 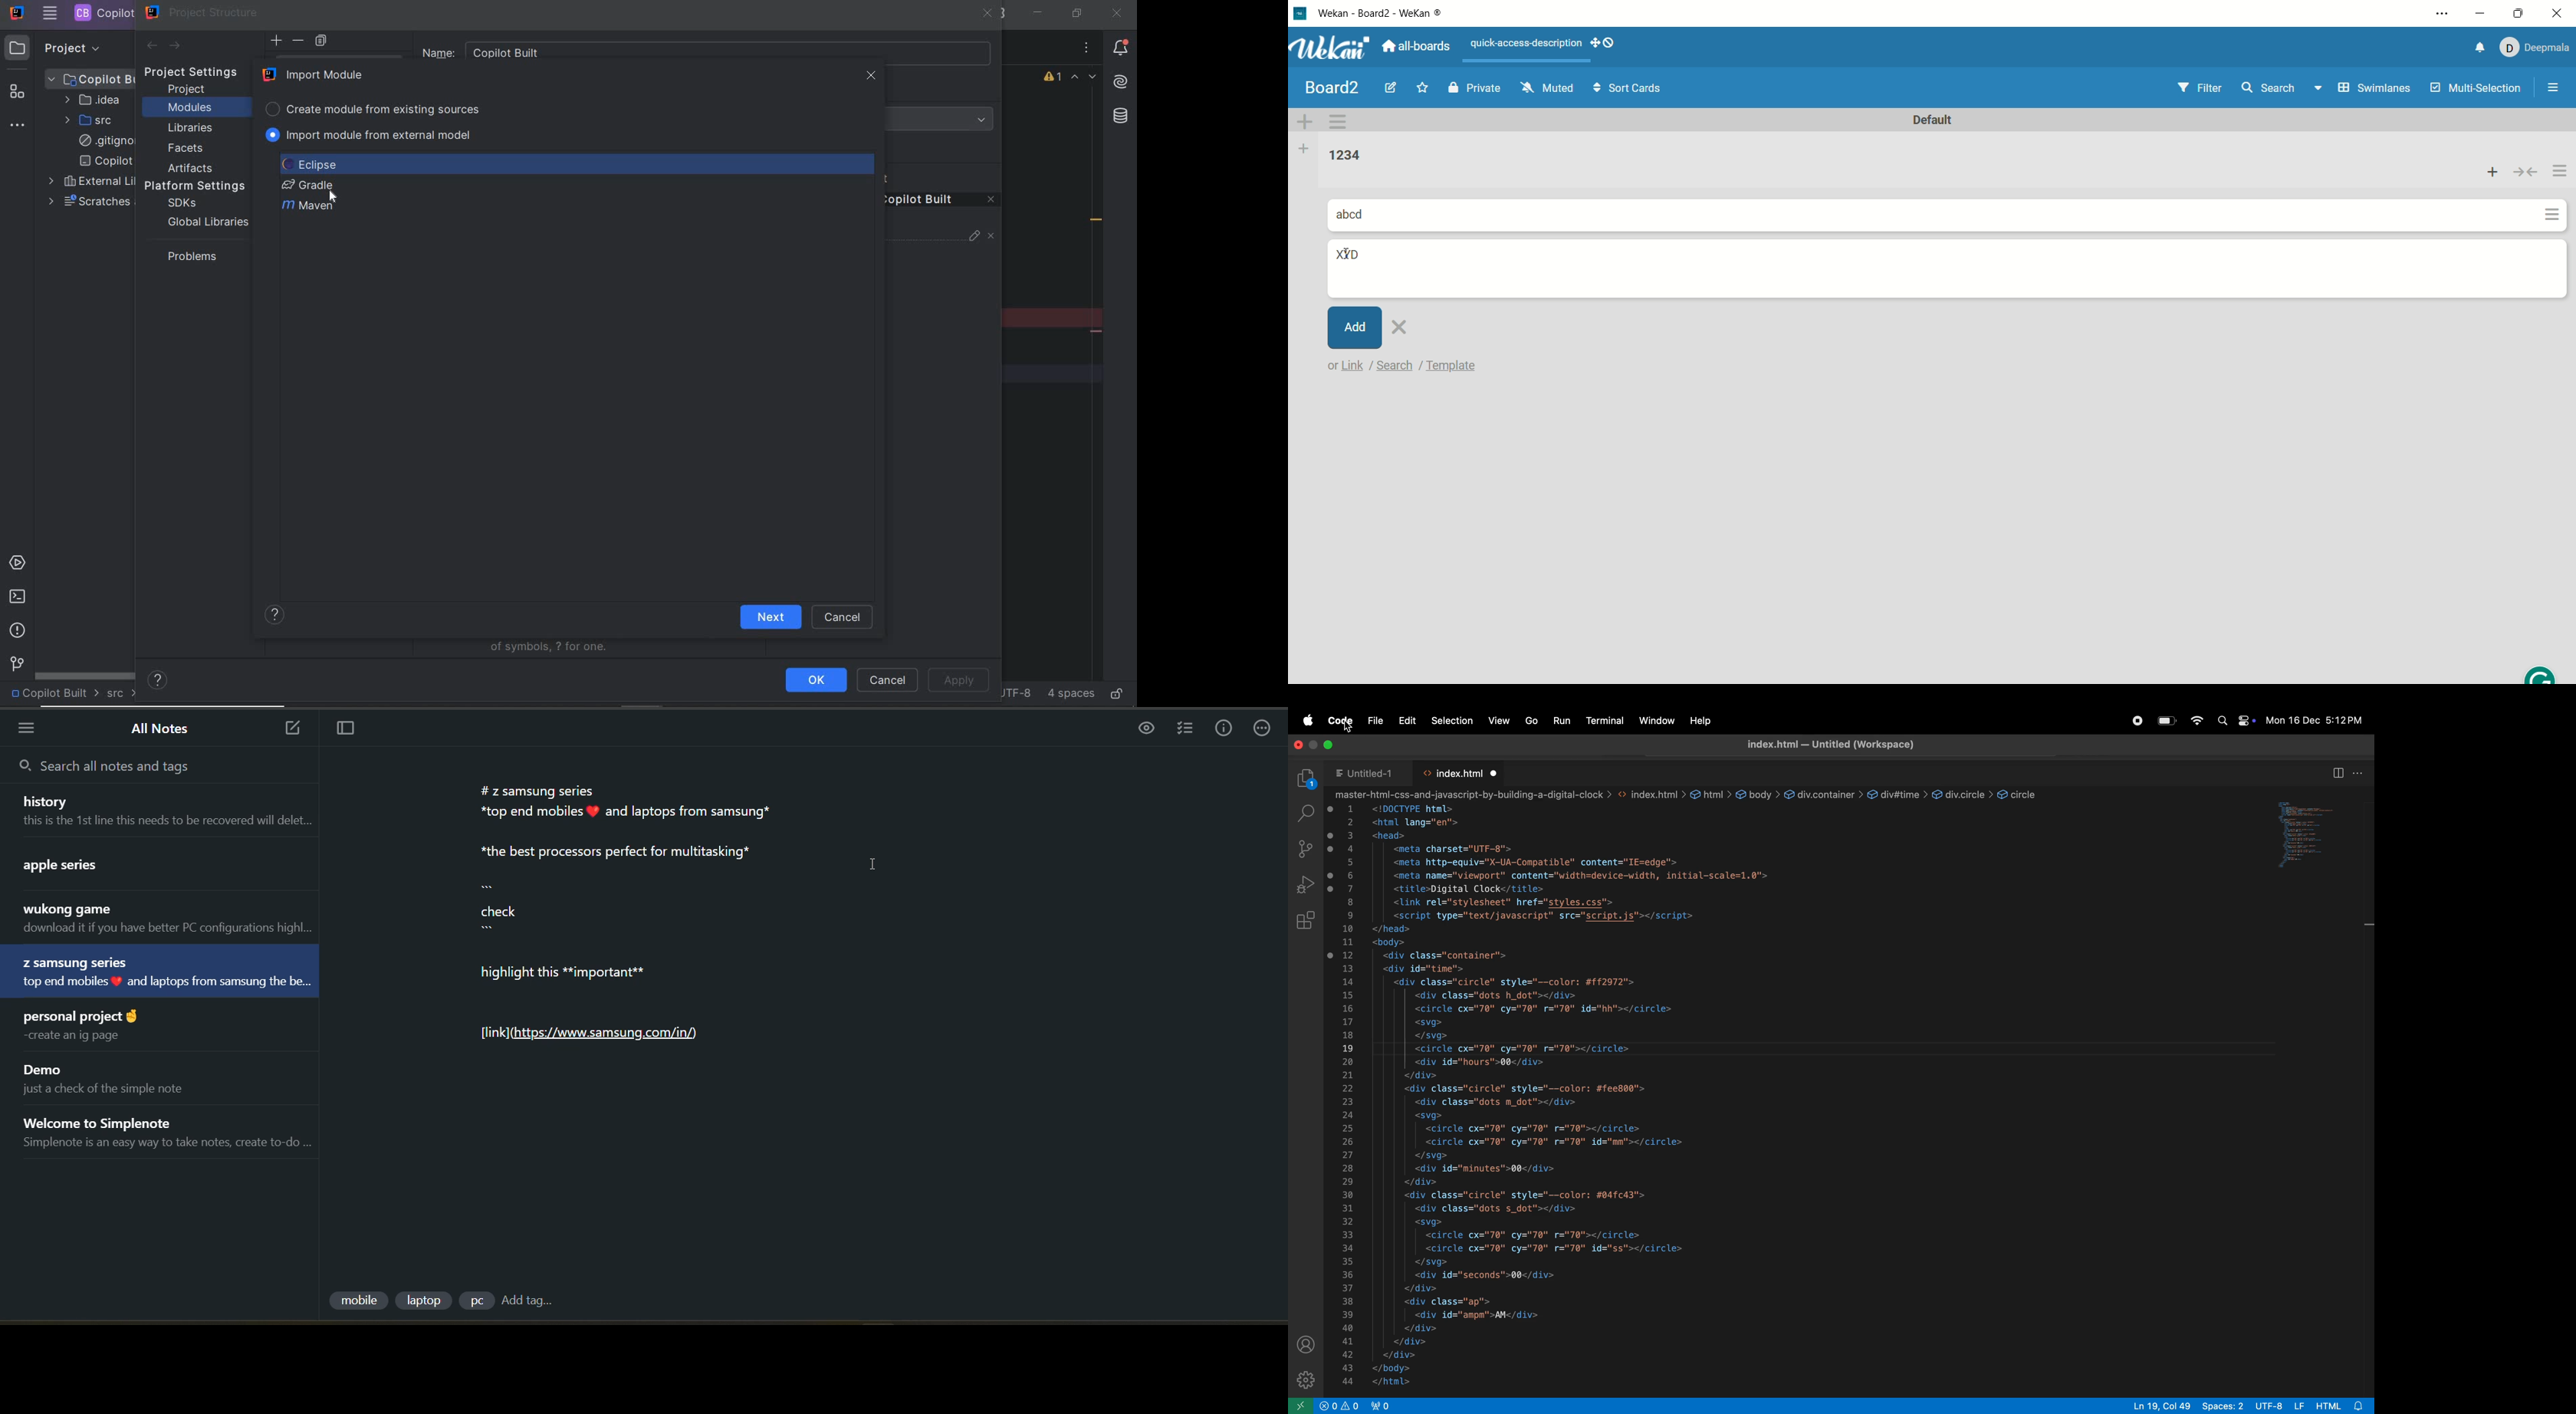 I want to click on run and debug, so click(x=1309, y=883).